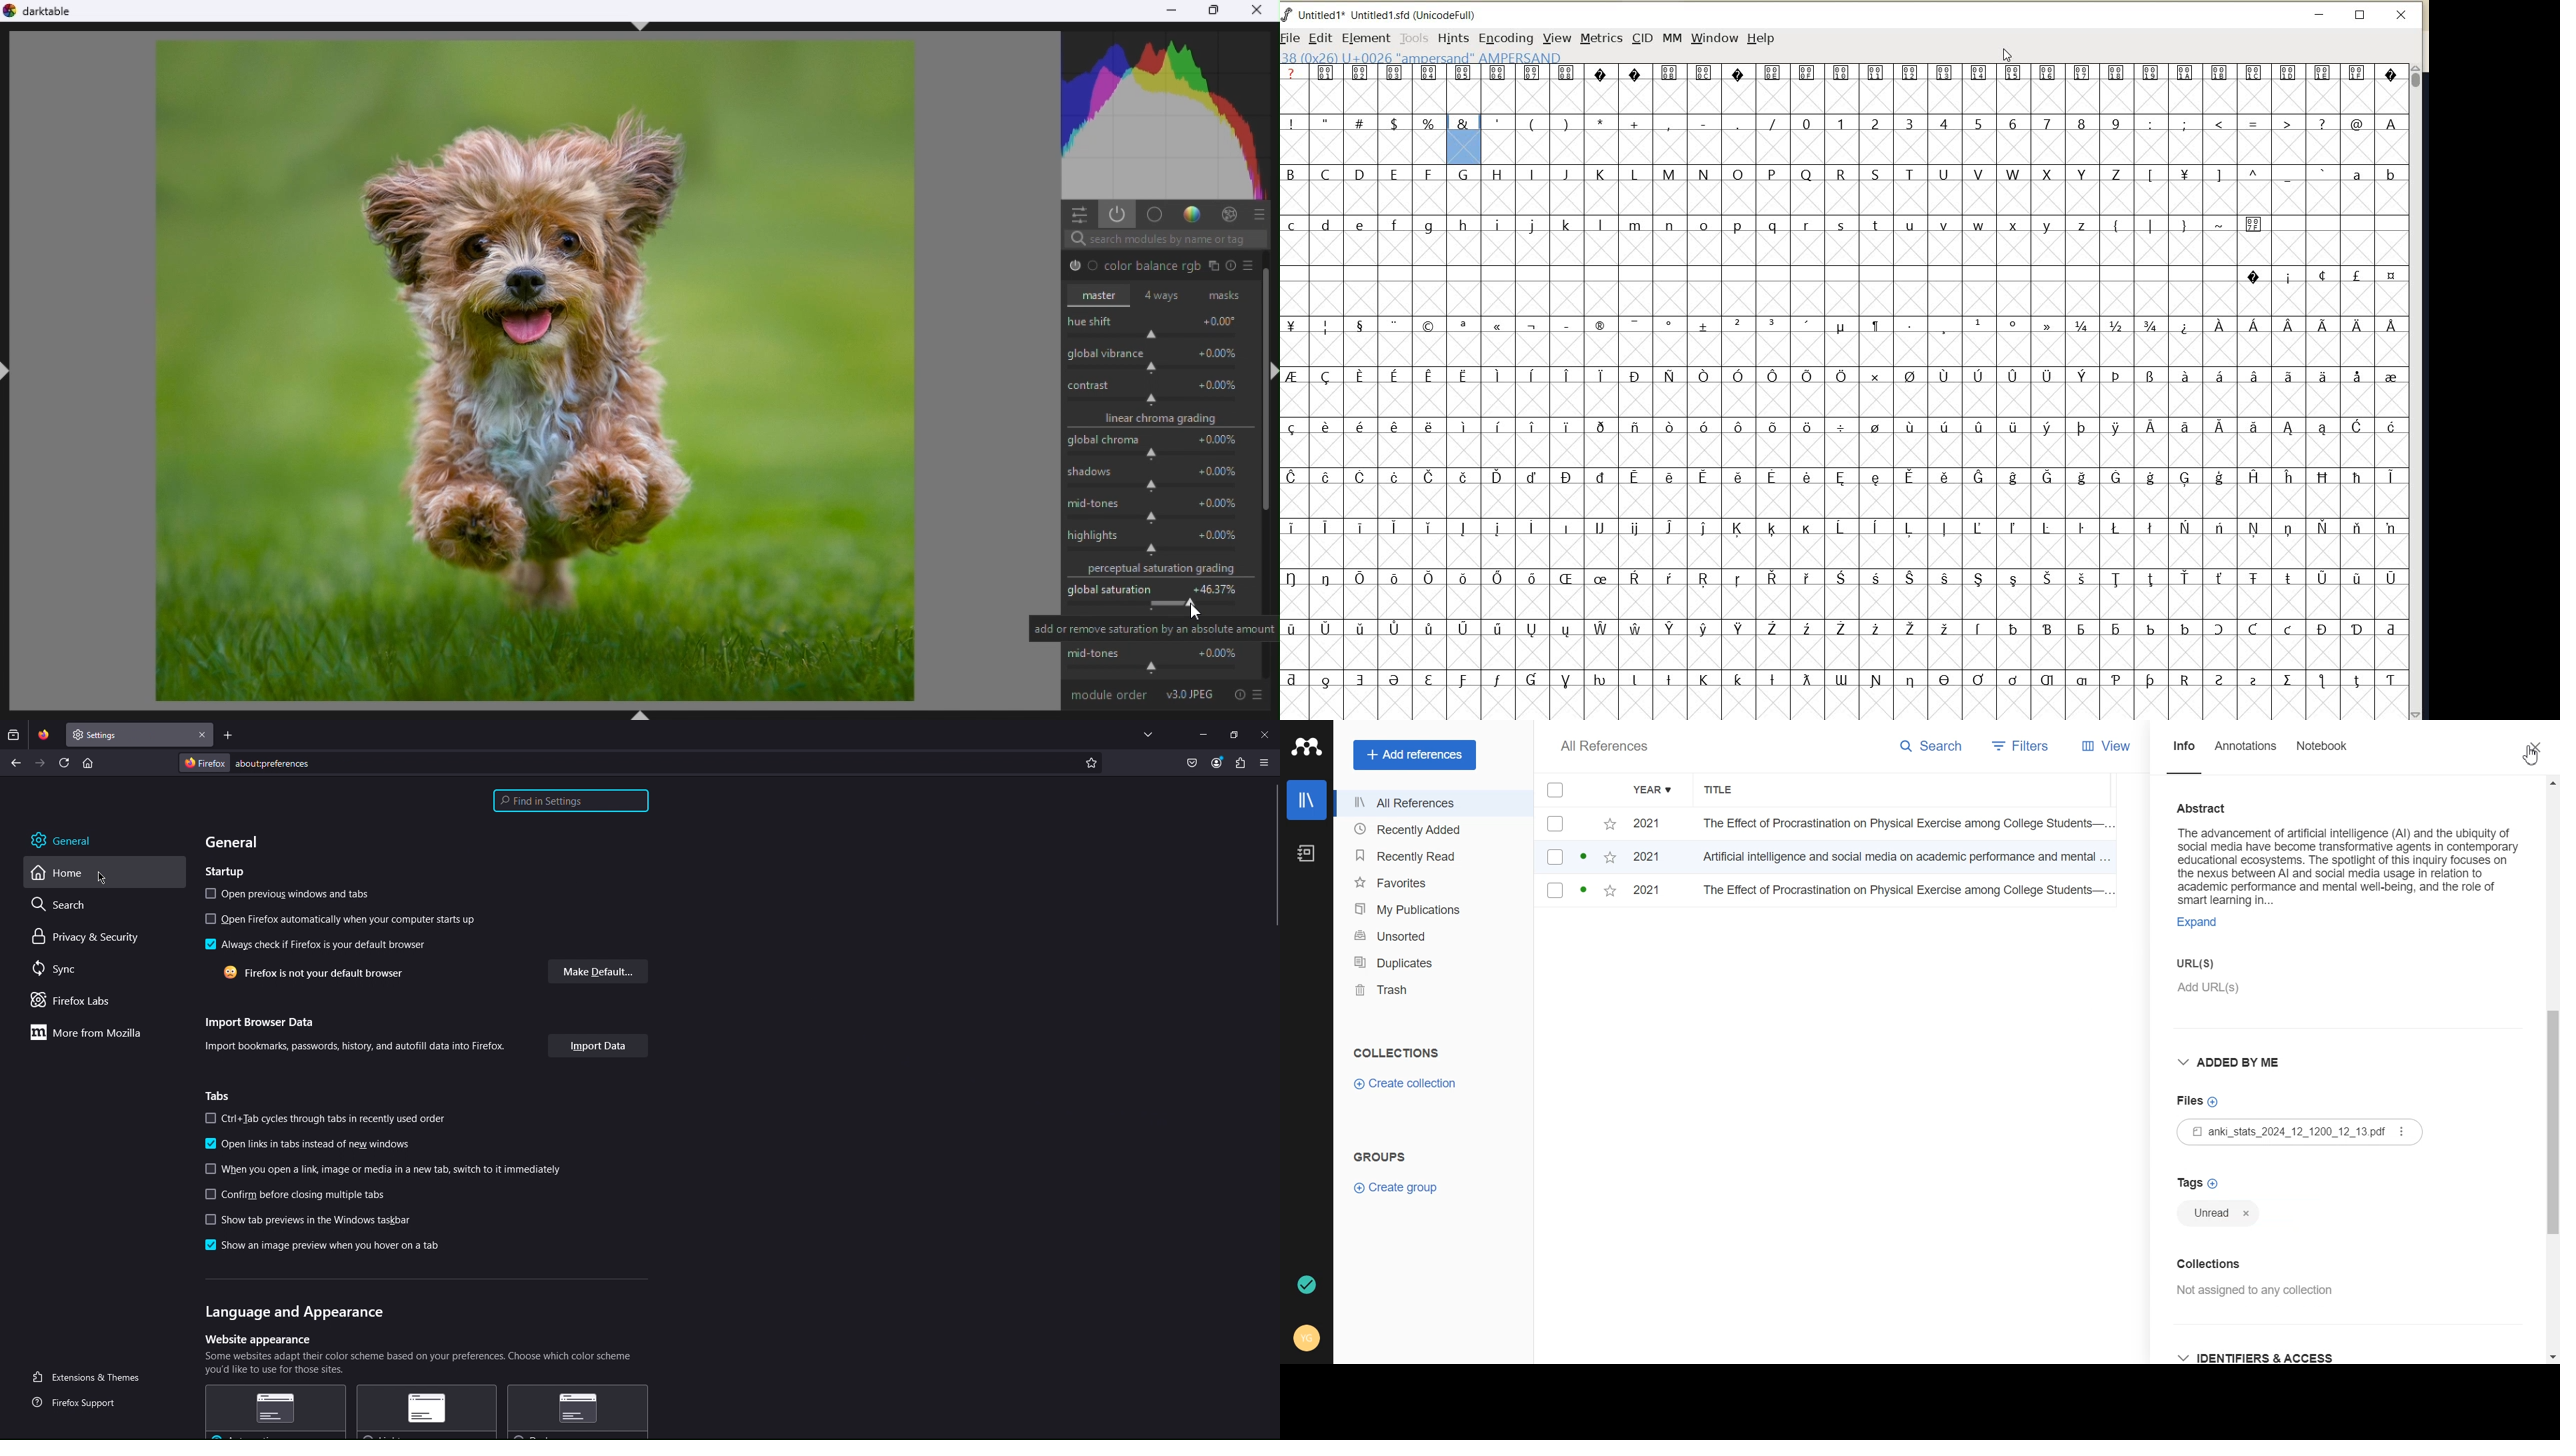  I want to click on Appearance option 3, so click(577, 1411).